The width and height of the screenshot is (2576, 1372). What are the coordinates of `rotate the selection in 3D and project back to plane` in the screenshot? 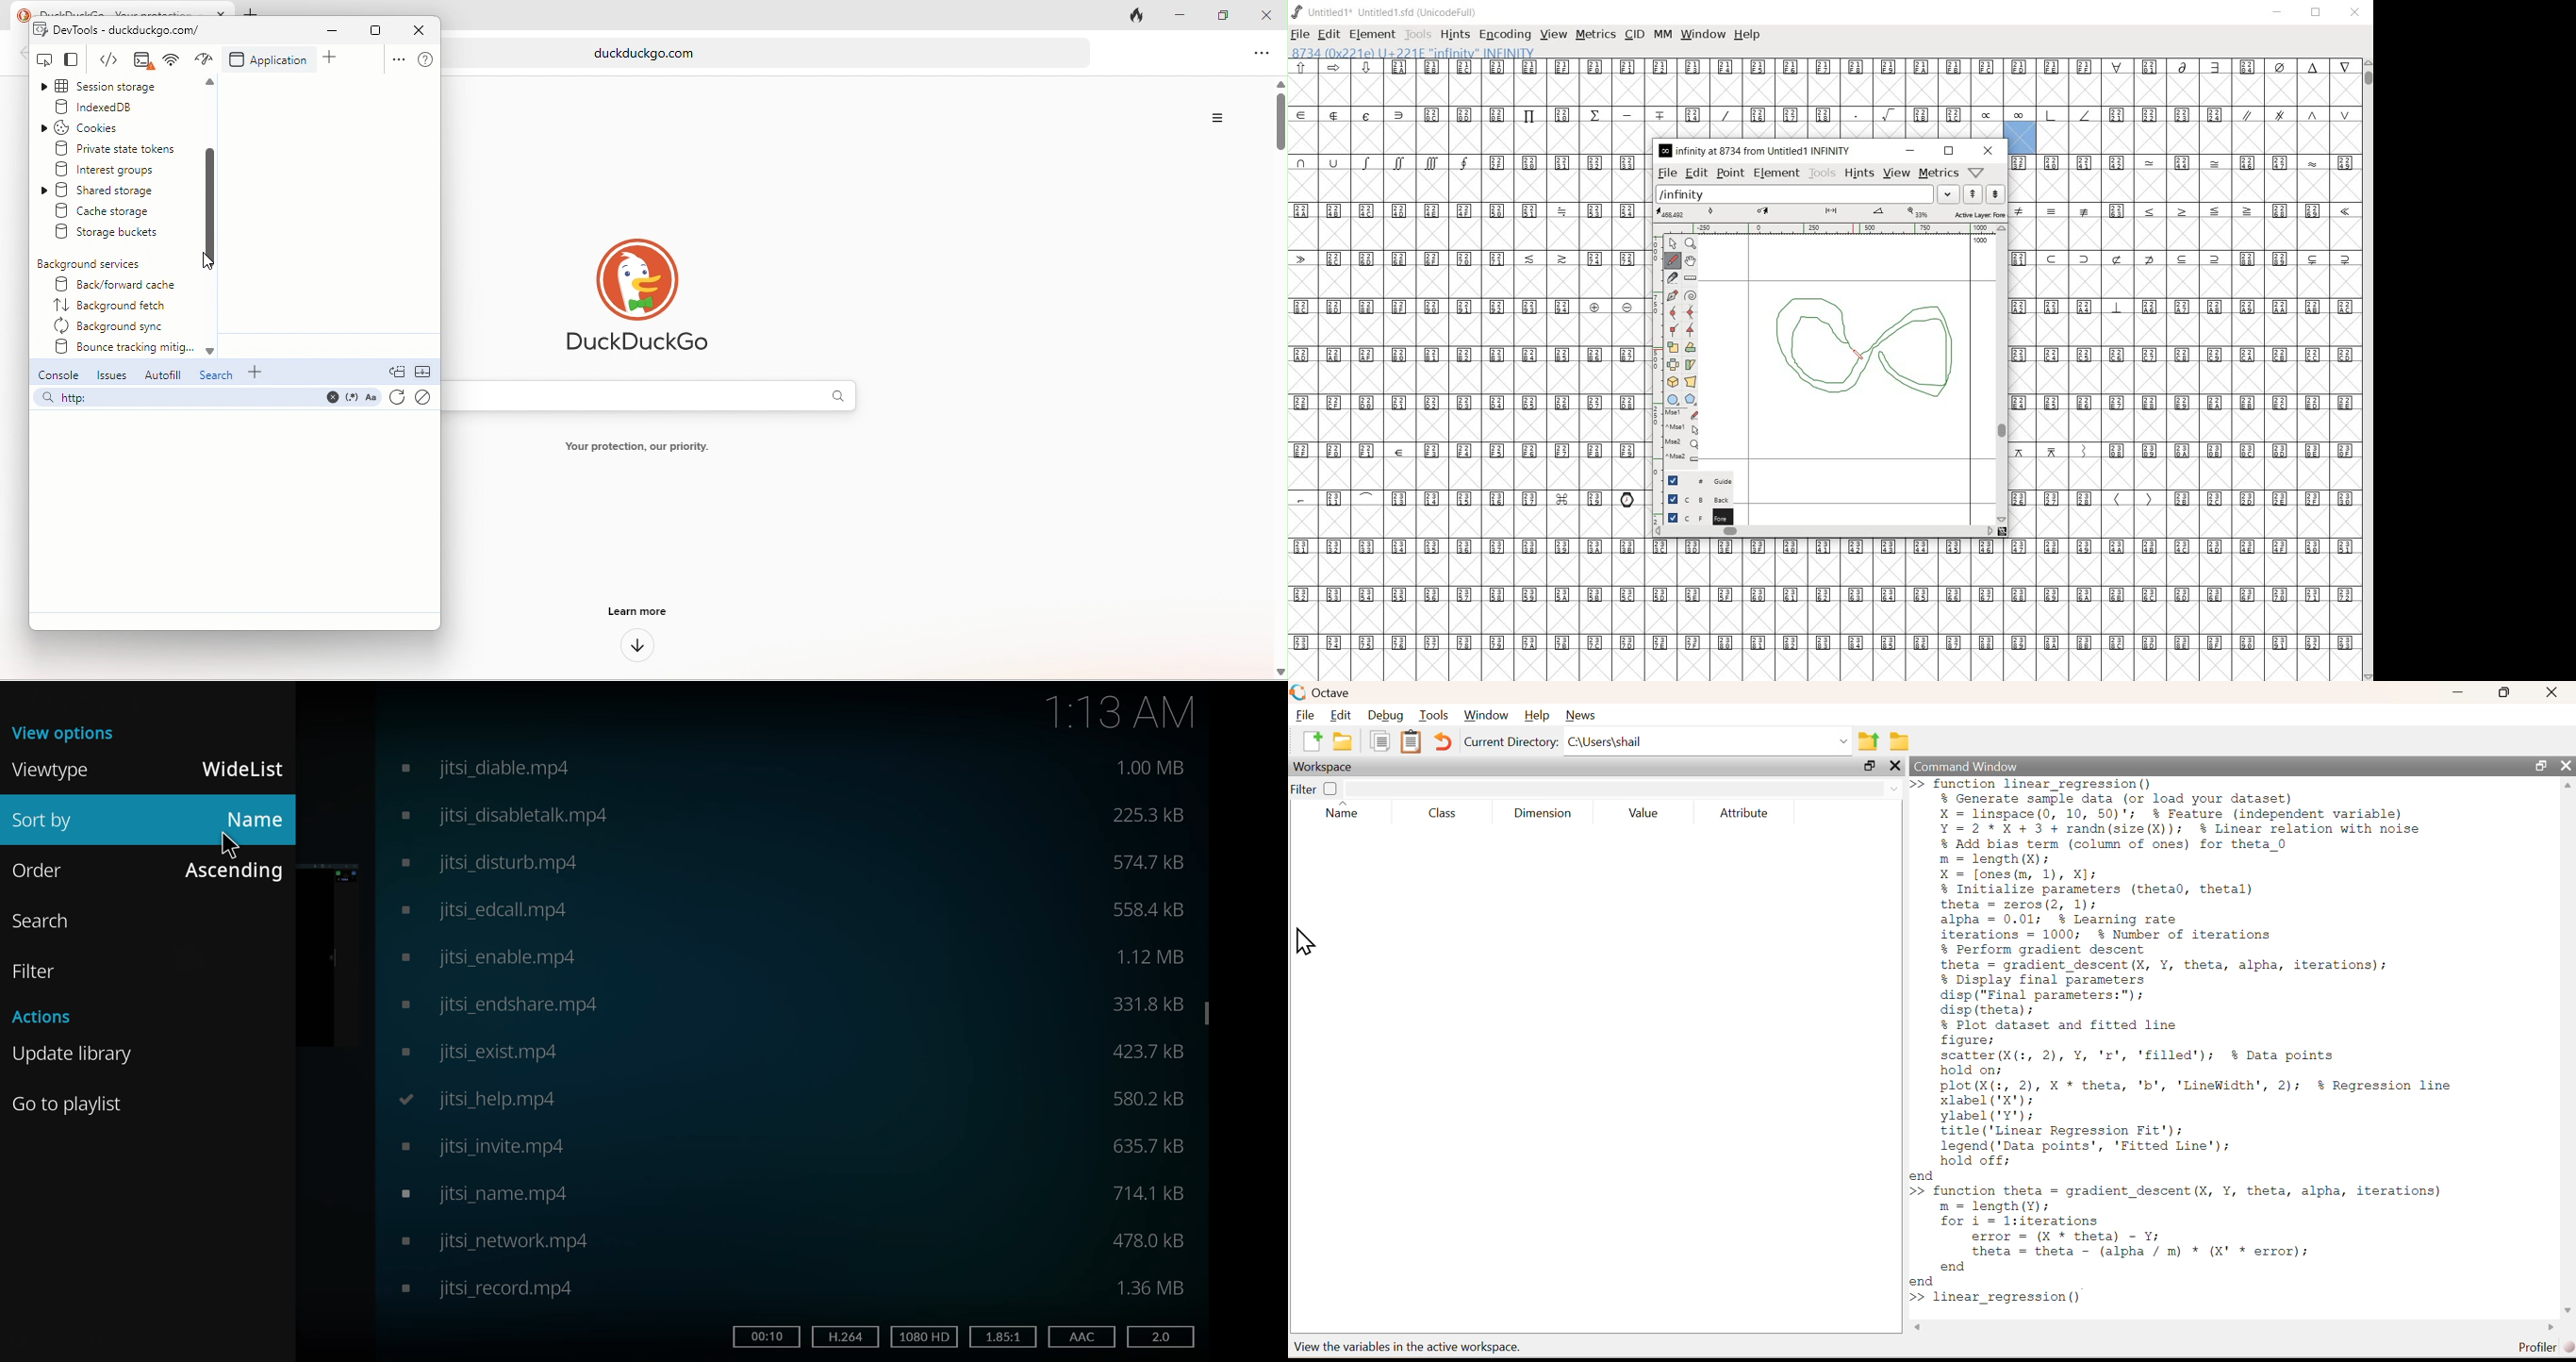 It's located at (1671, 381).